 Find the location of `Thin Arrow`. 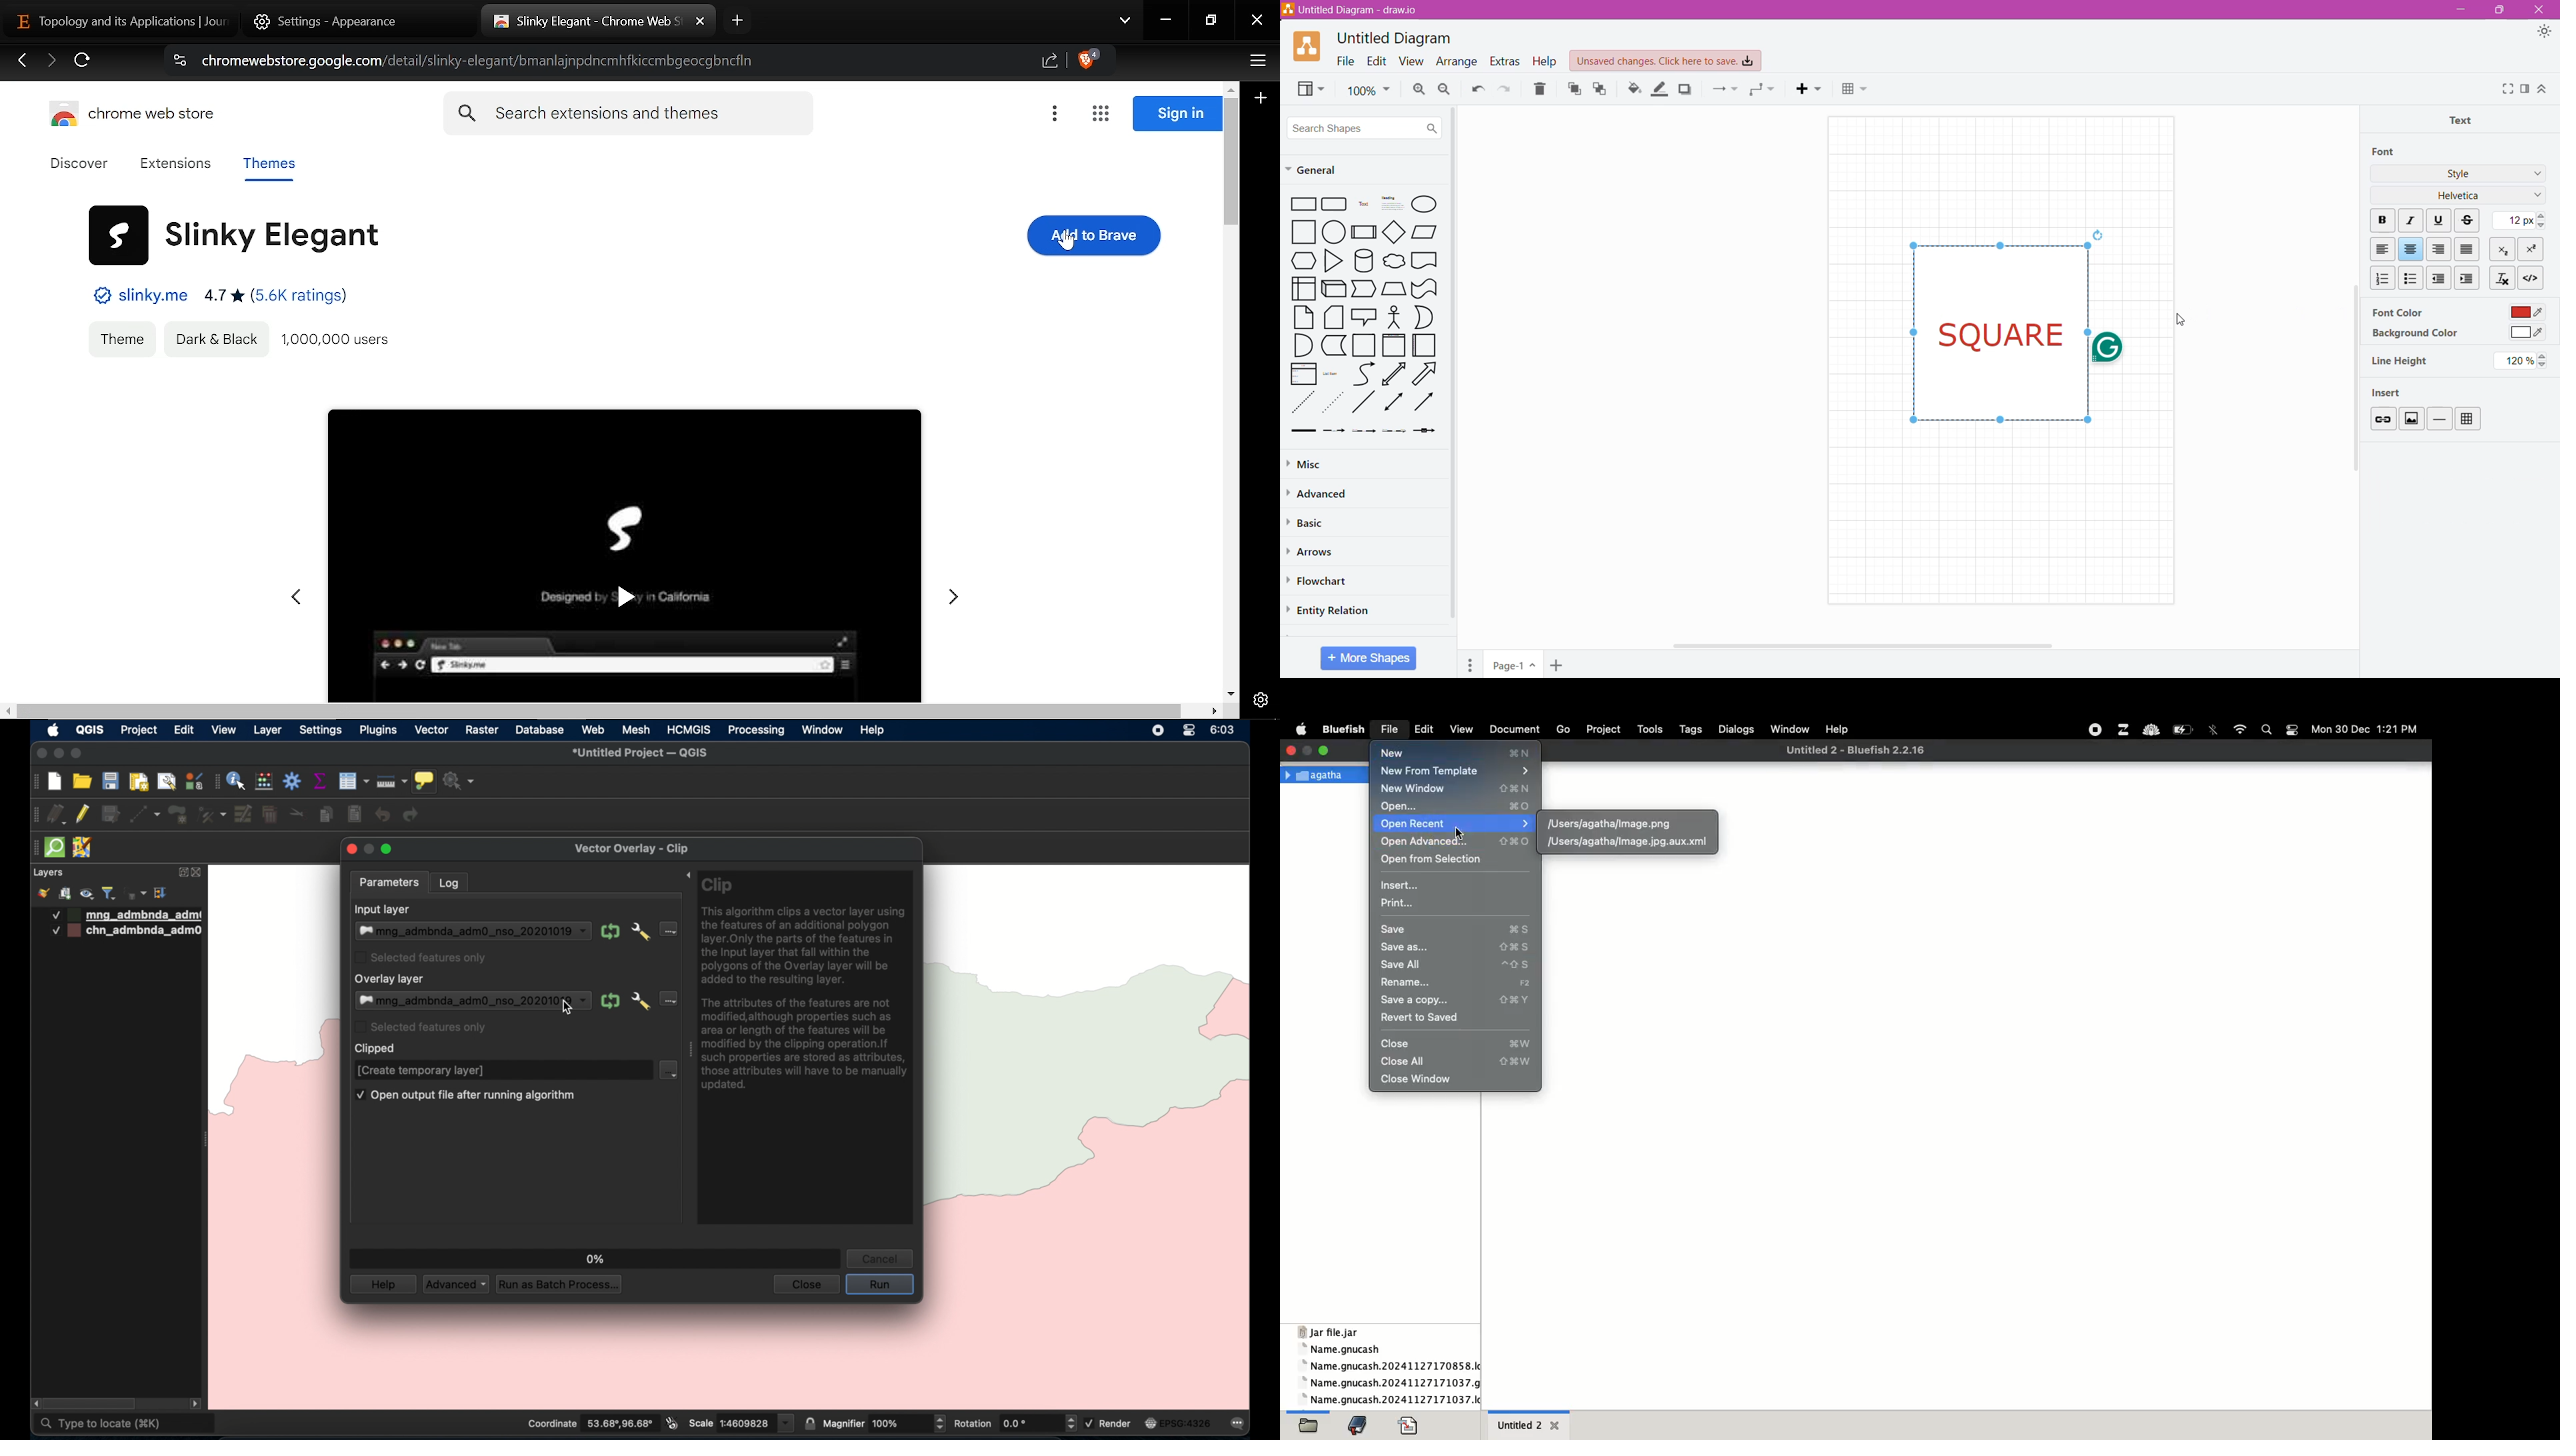

Thin Arrow is located at coordinates (1363, 431).